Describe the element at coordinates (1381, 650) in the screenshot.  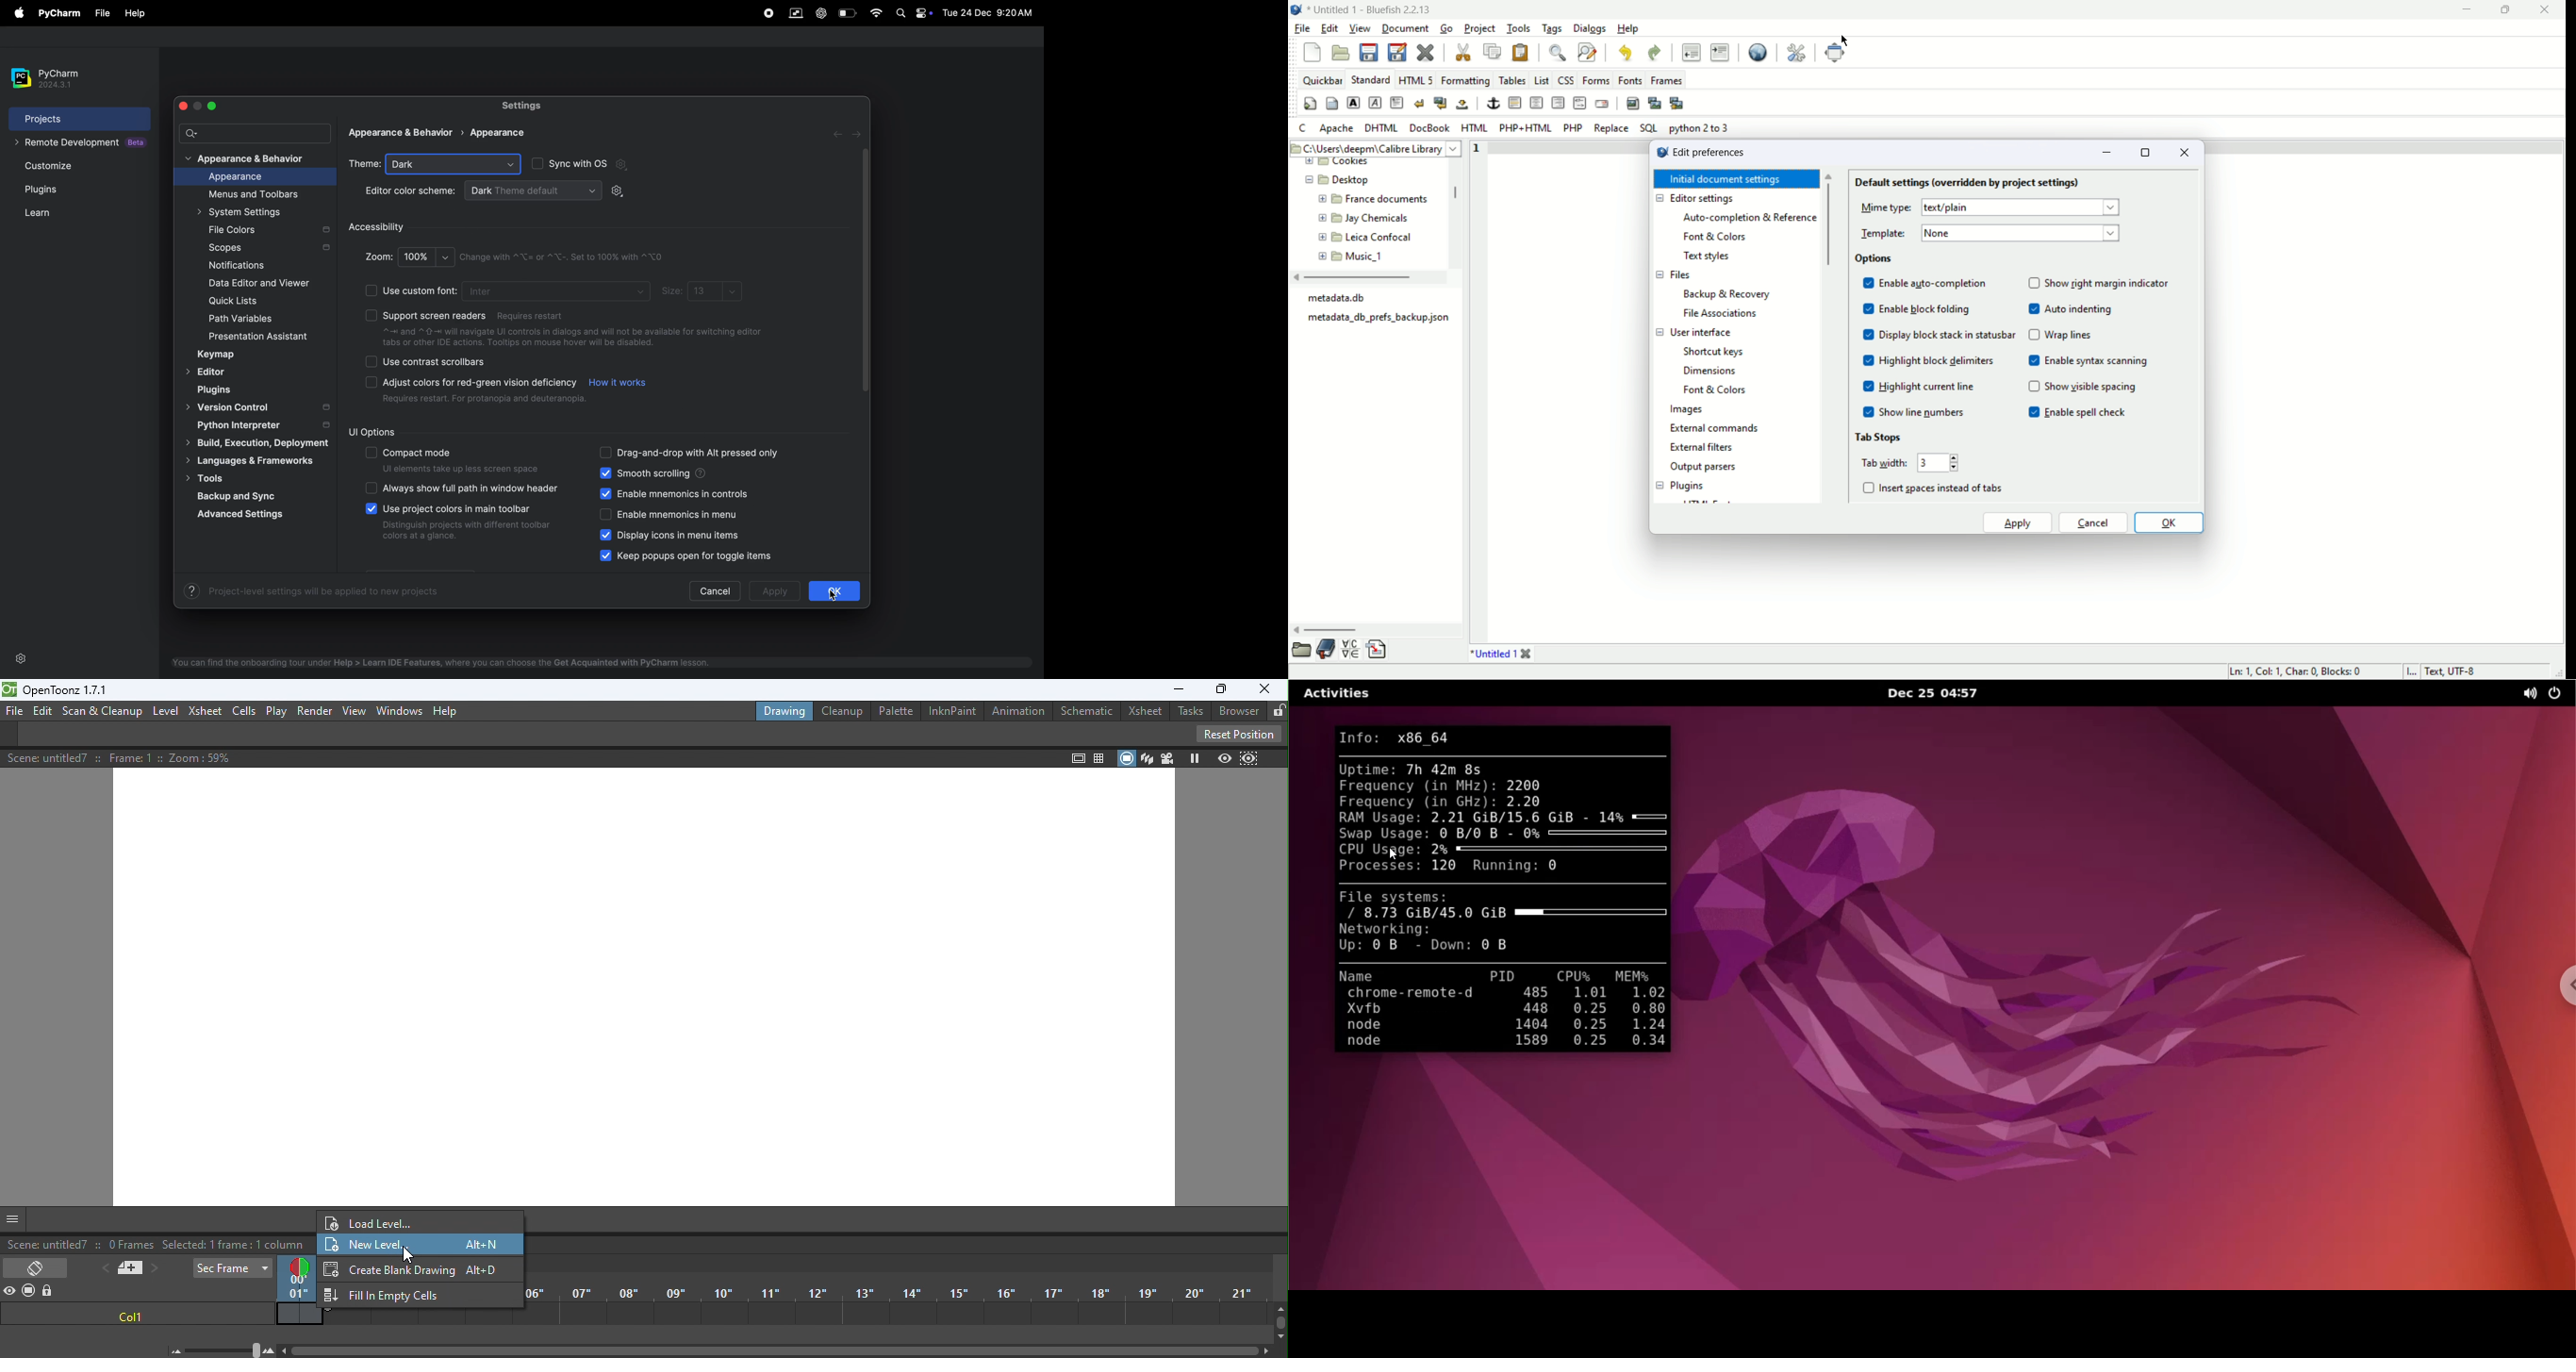
I see `snippets` at that location.